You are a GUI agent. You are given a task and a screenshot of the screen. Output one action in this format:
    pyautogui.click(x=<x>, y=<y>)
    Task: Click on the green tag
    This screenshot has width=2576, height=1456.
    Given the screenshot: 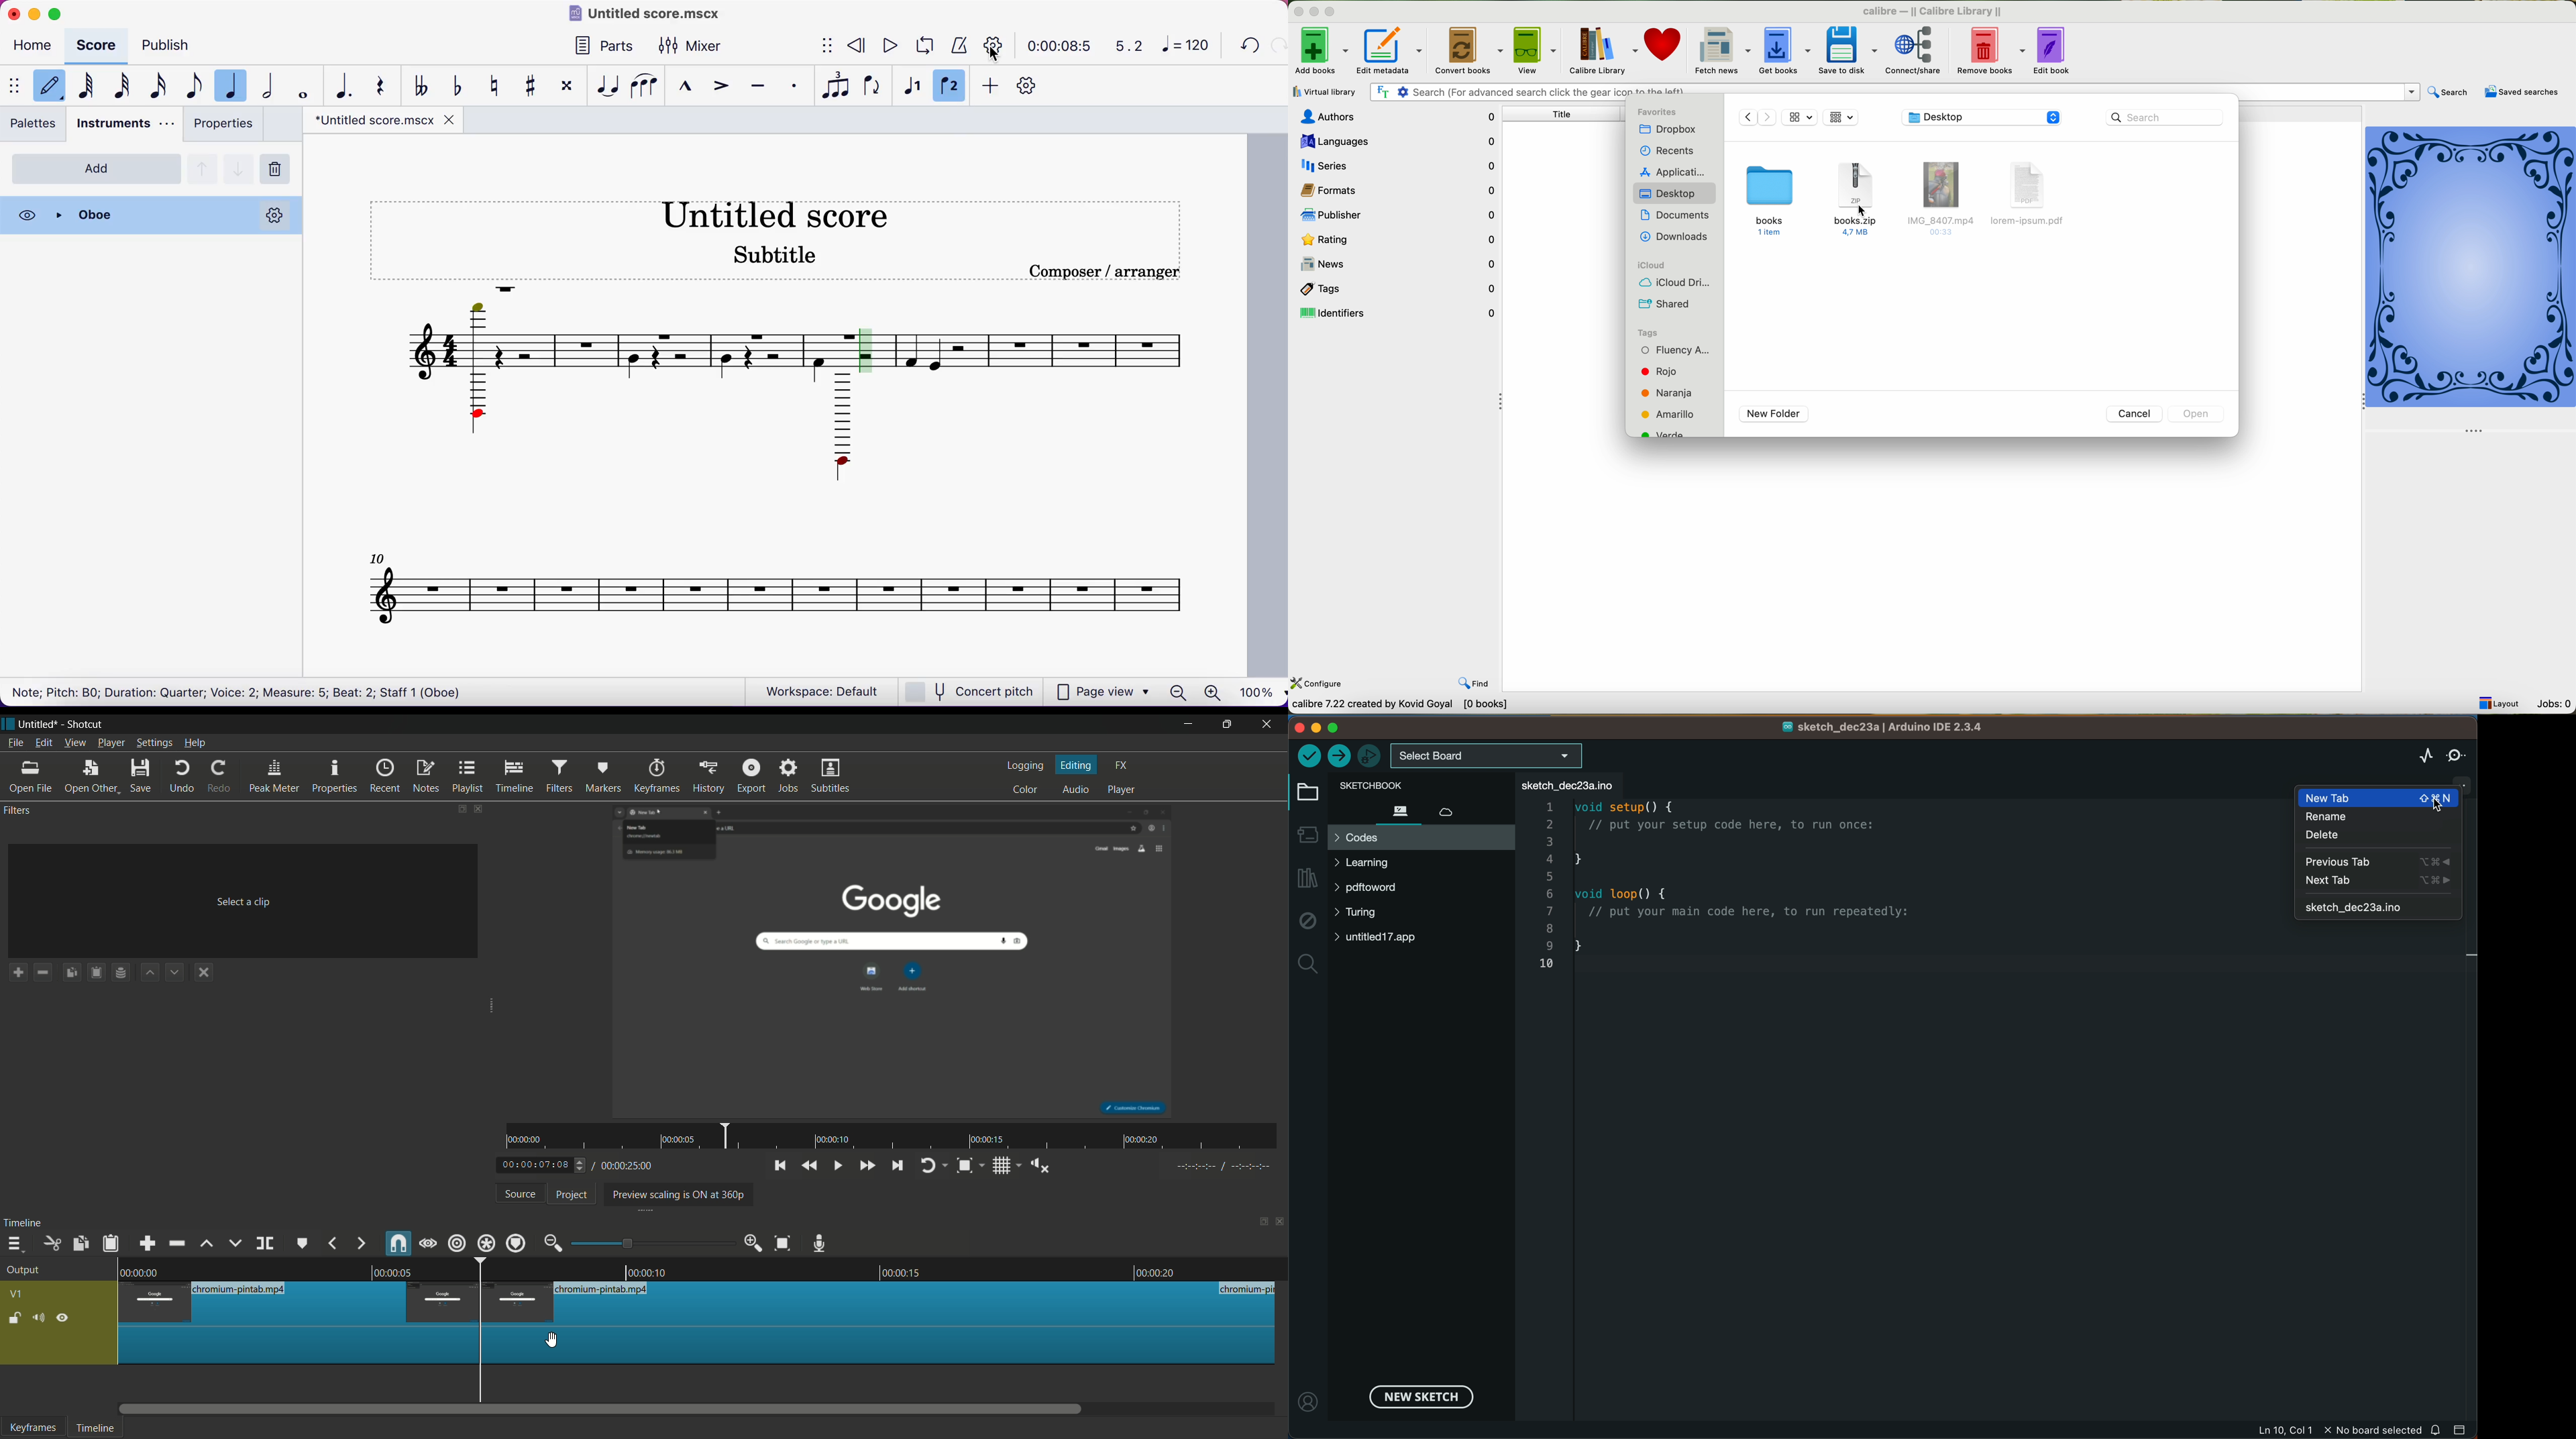 What is the action you would take?
    pyautogui.click(x=1670, y=432)
    